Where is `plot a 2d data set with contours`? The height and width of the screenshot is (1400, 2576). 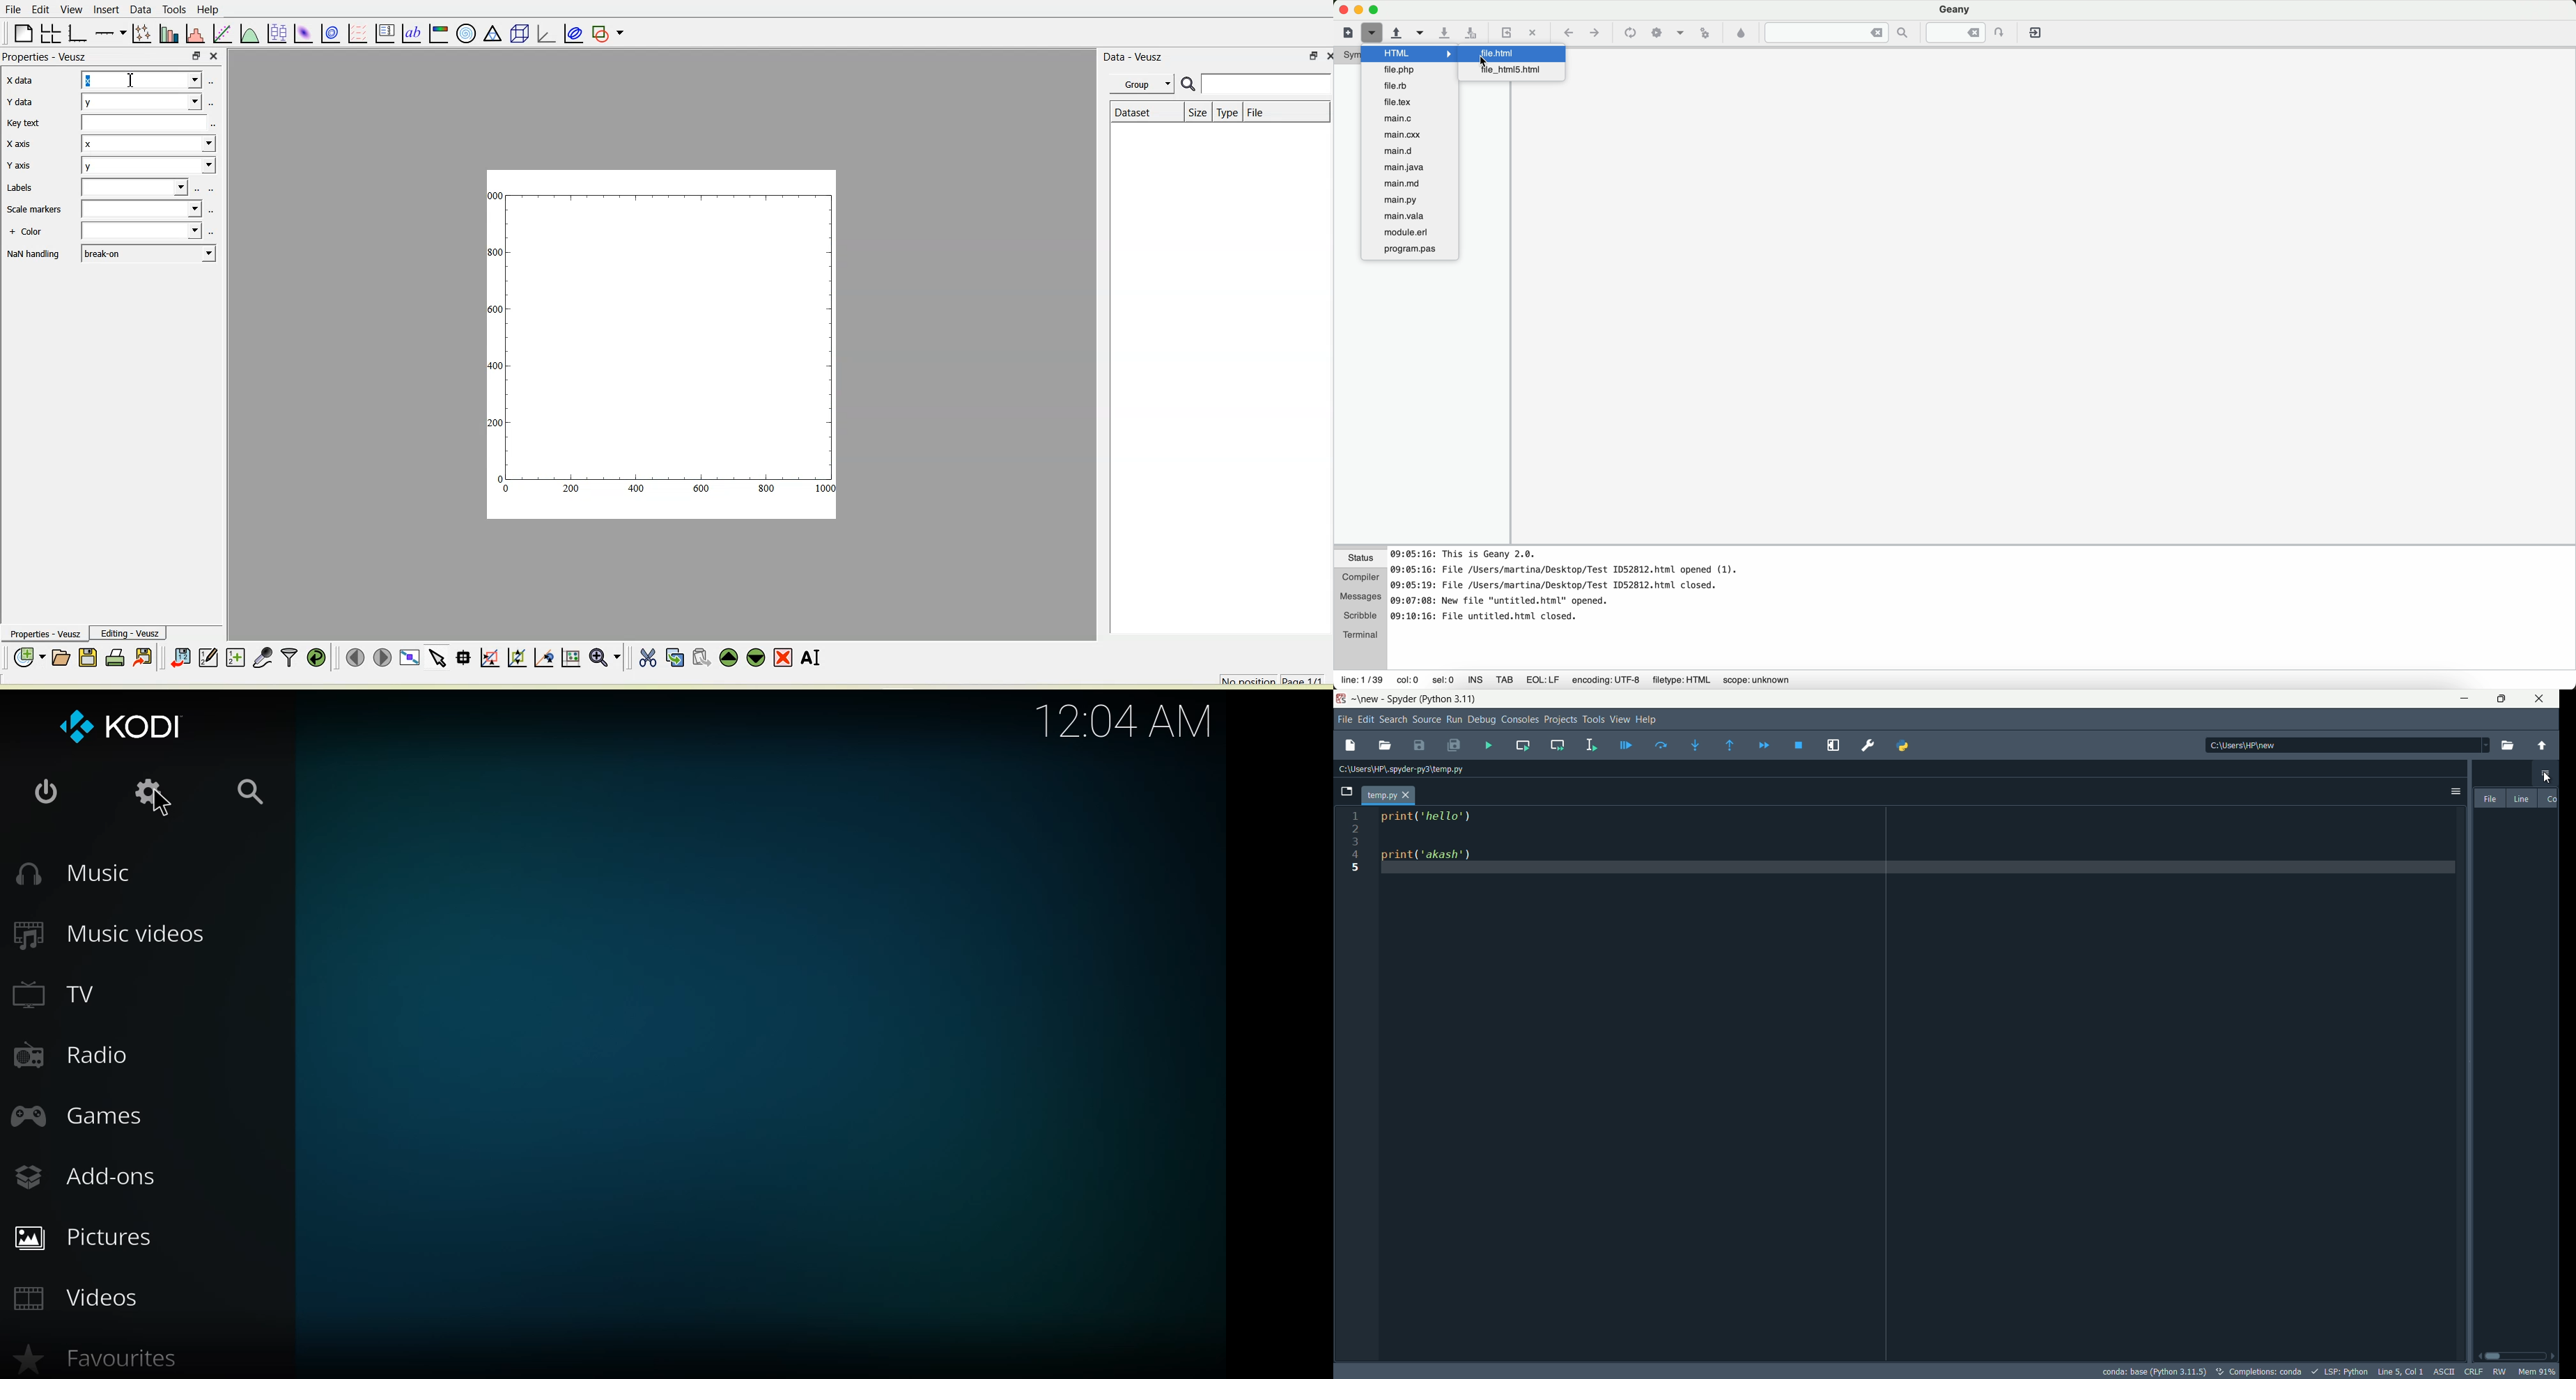 plot a 2d data set with contours is located at coordinates (329, 33).